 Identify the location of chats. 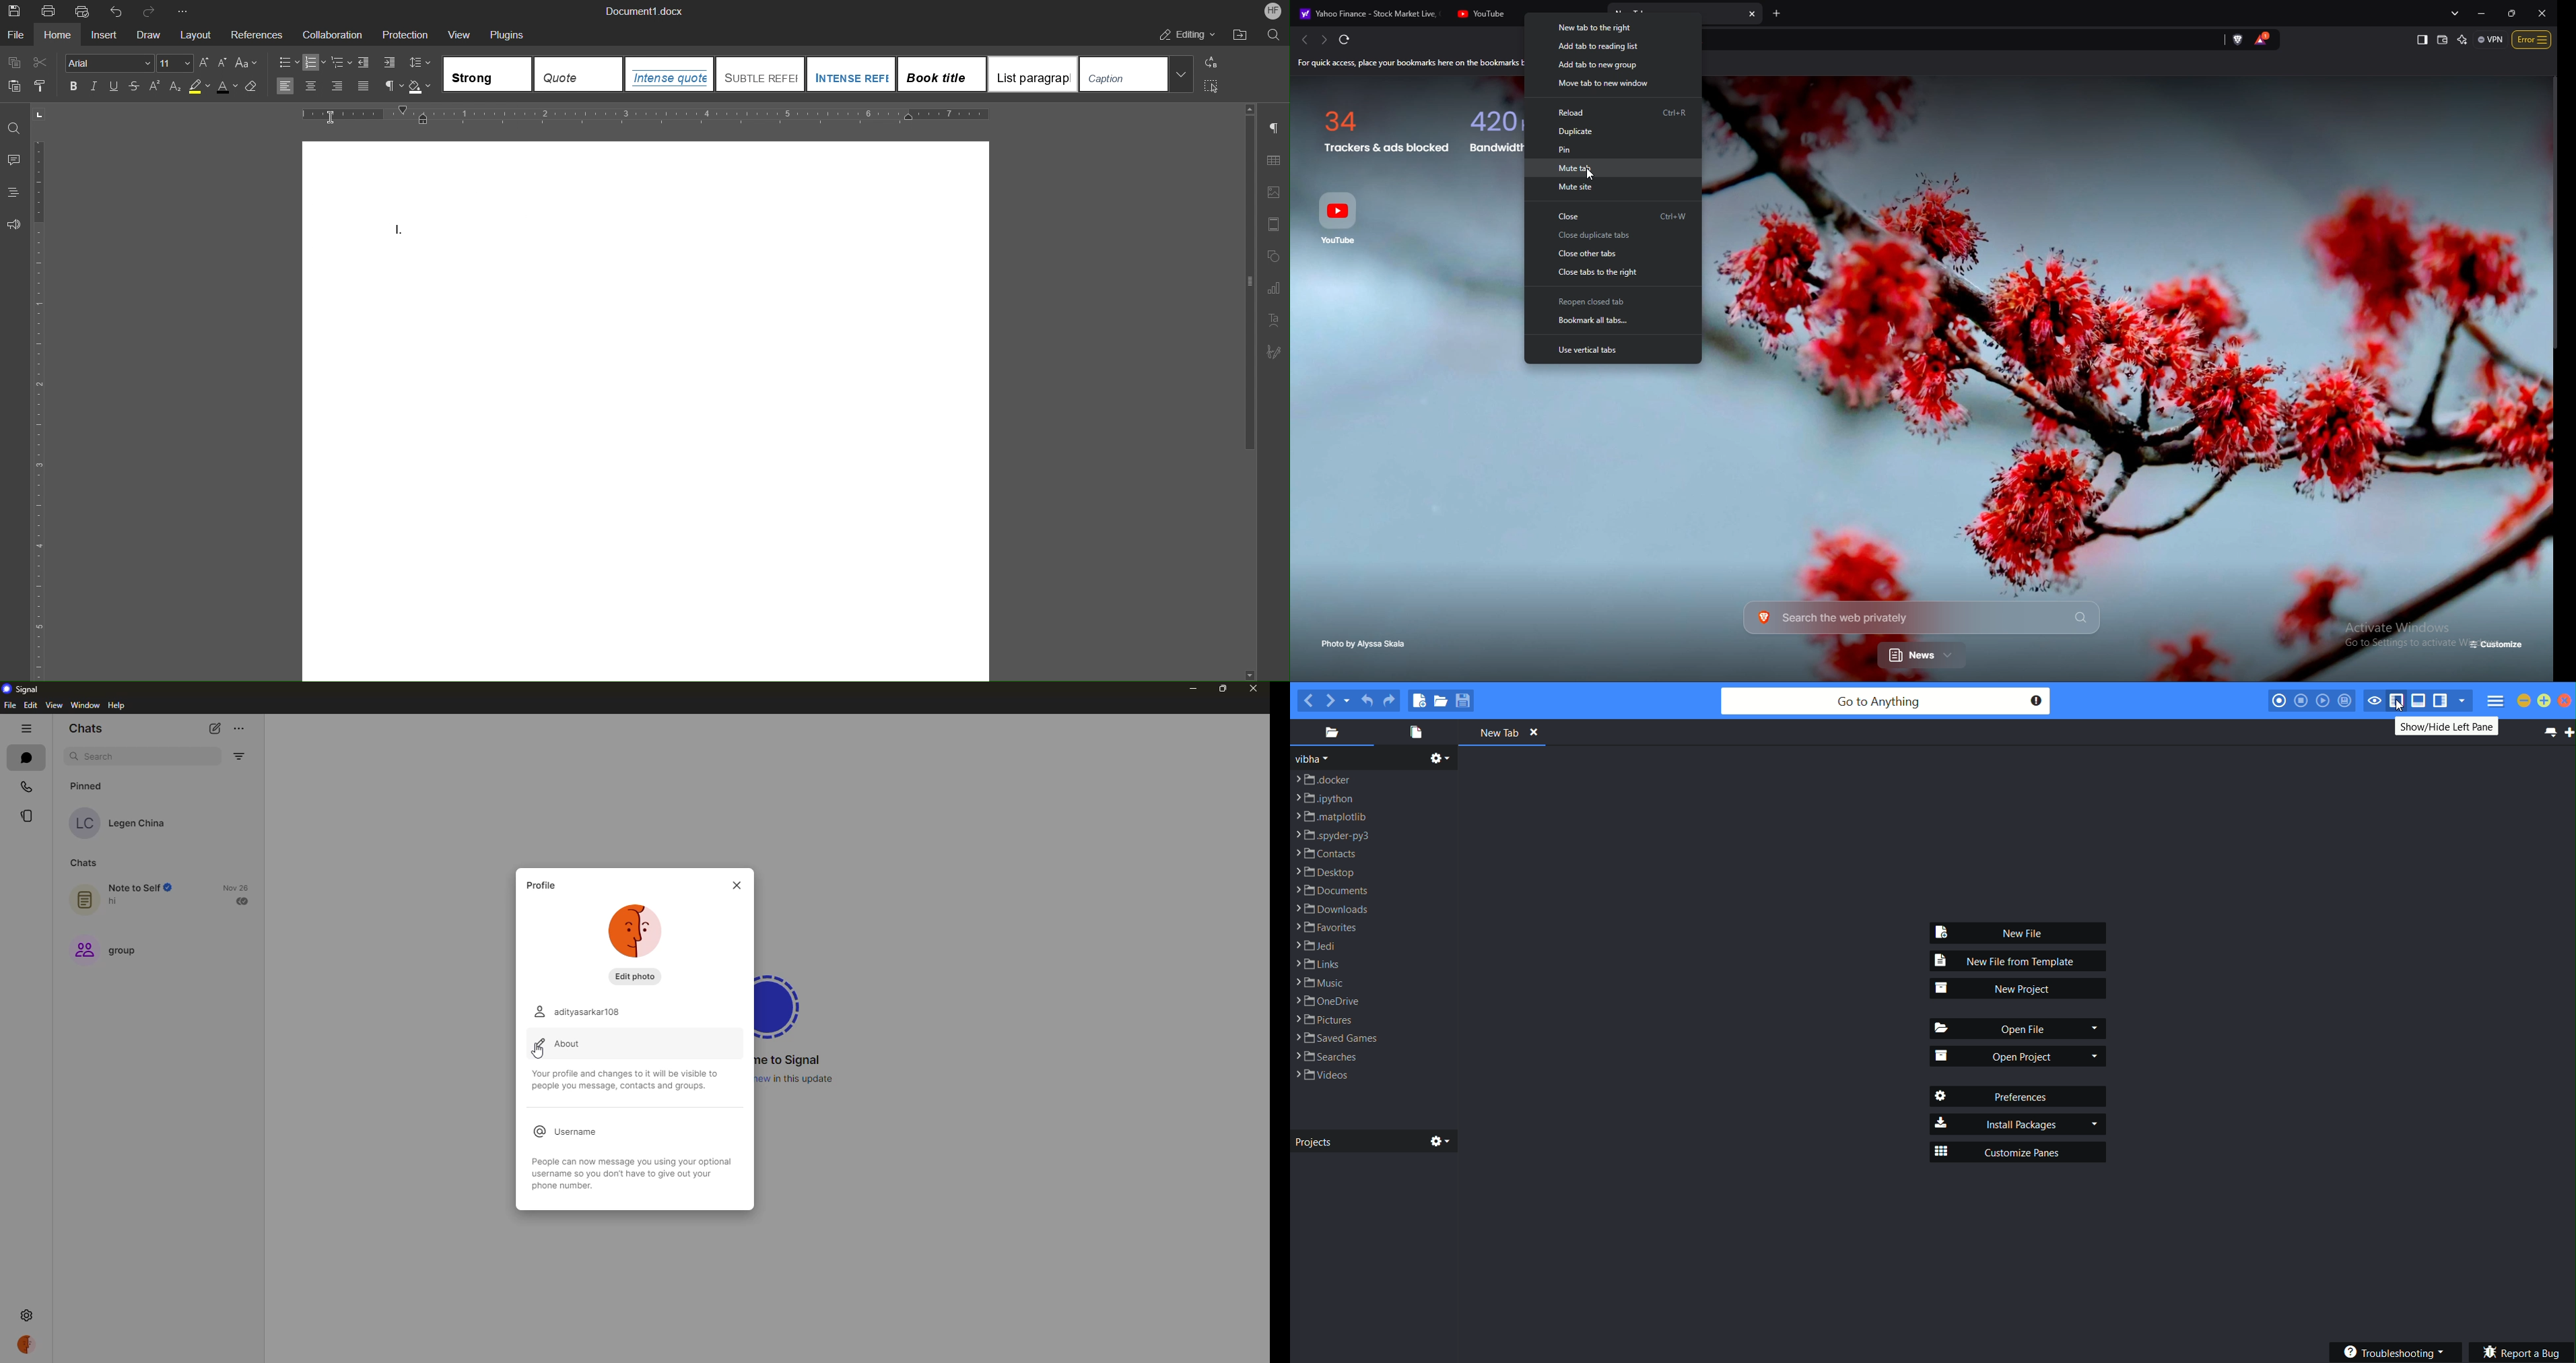
(87, 729).